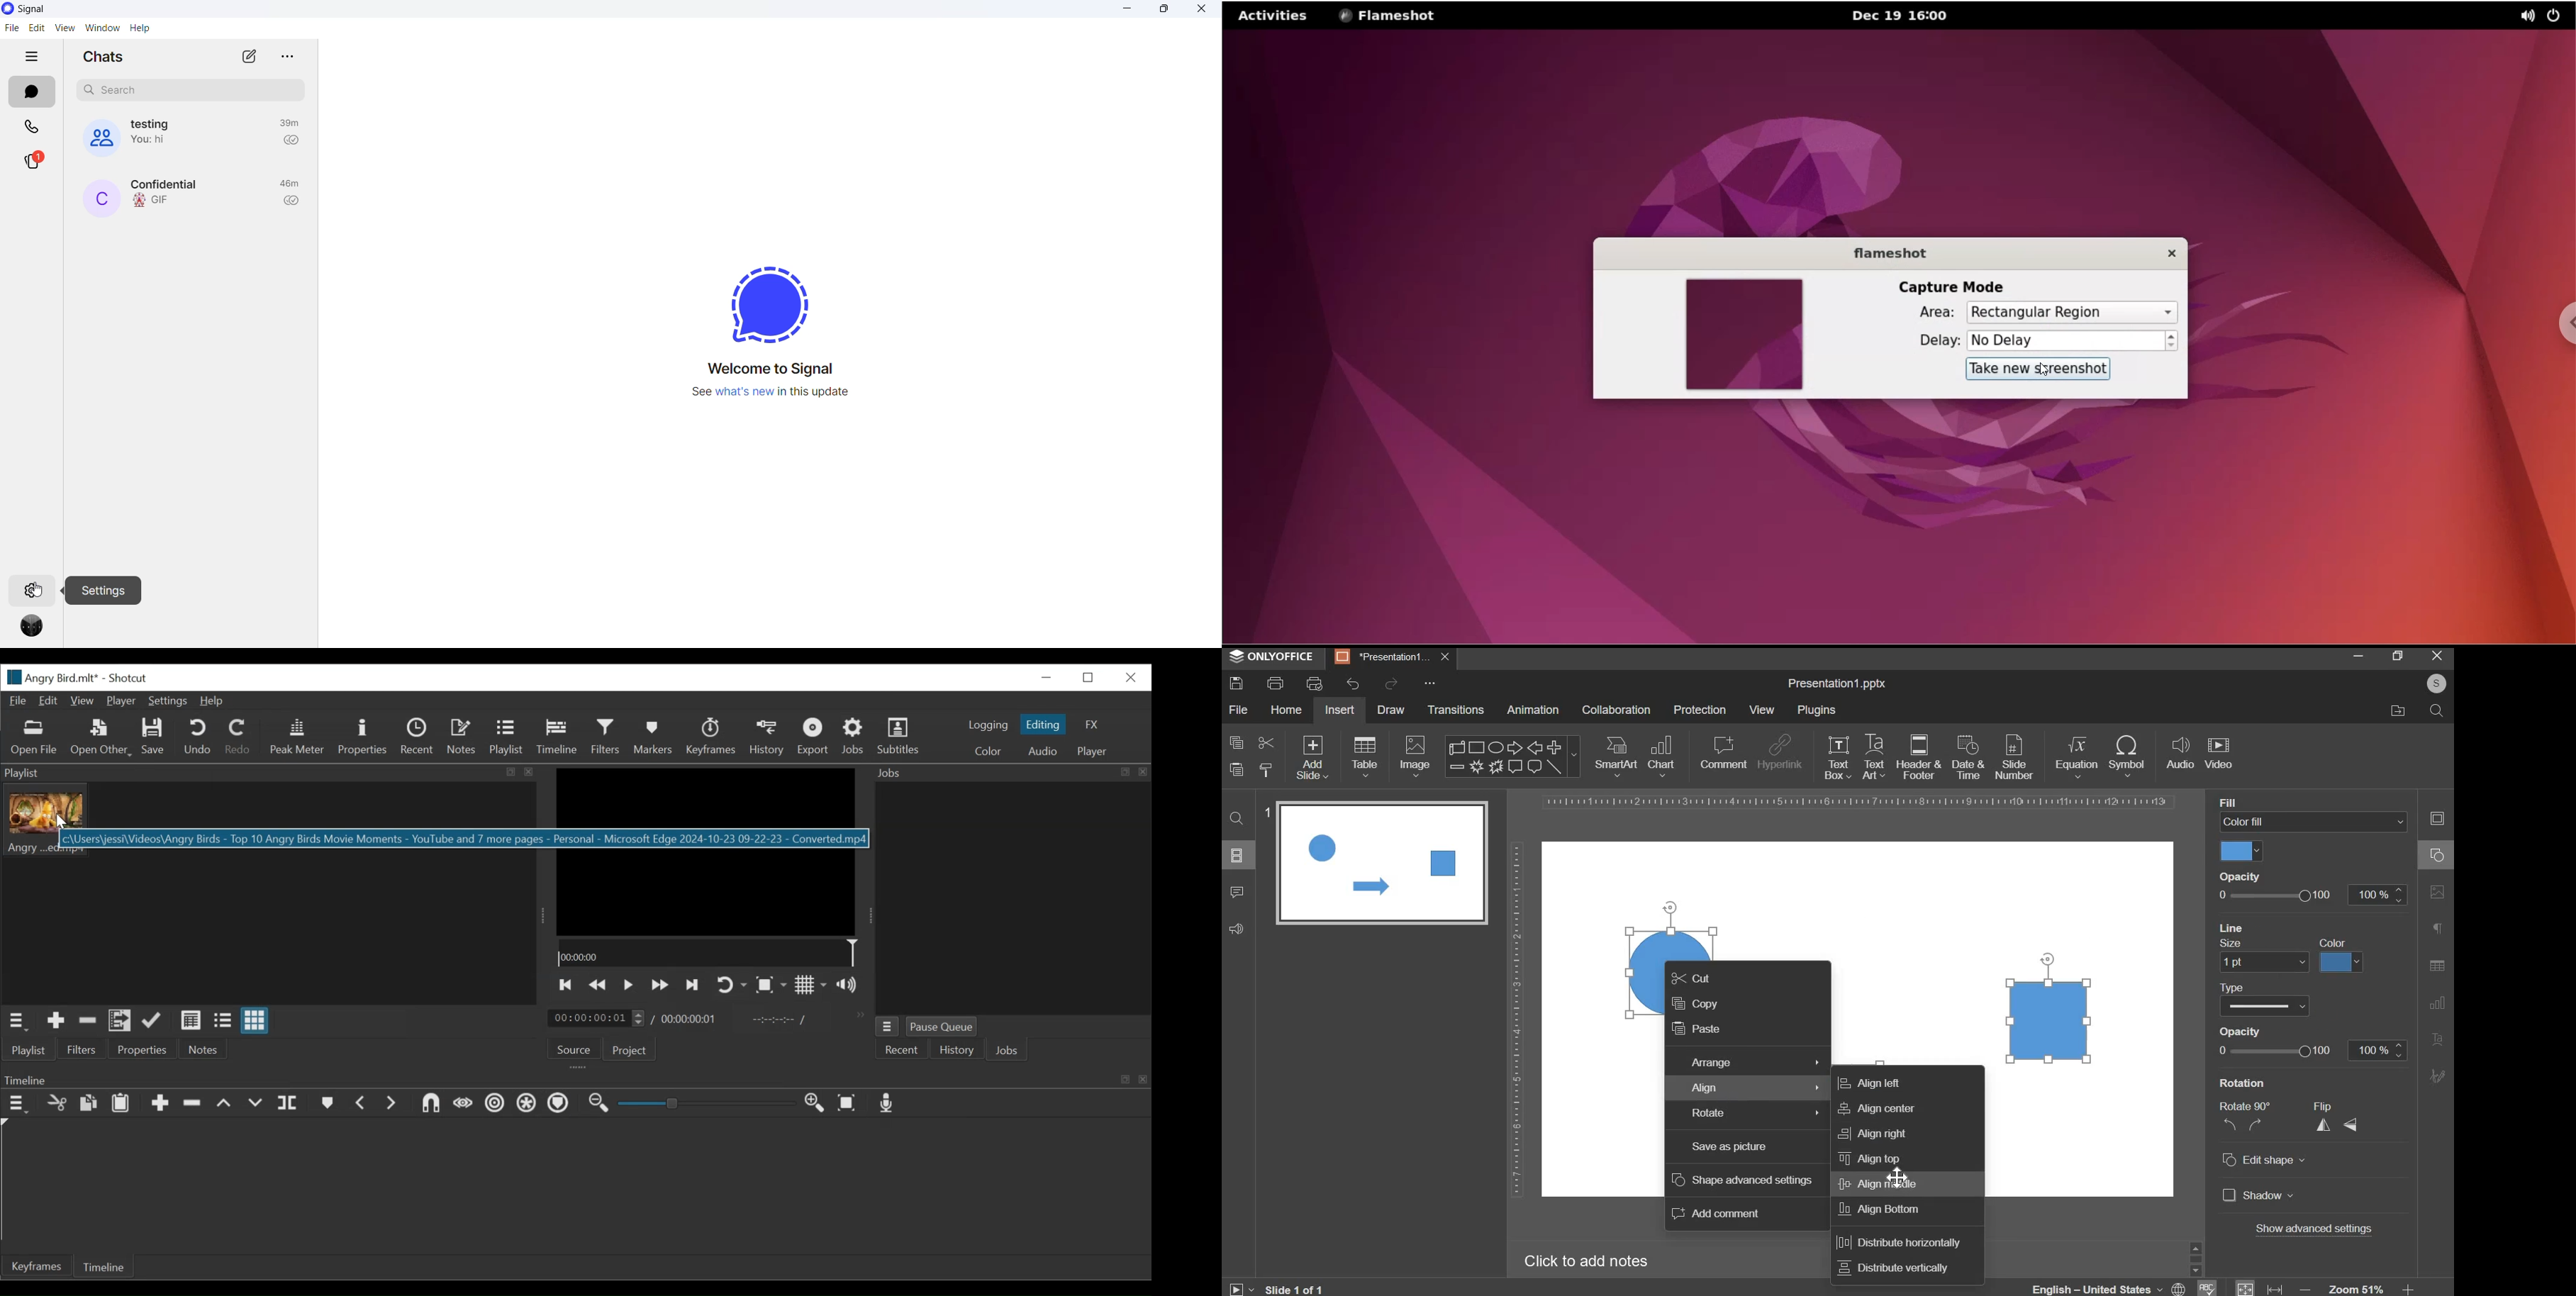 The width and height of the screenshot is (2576, 1316). I want to click on insert, so click(1340, 709).